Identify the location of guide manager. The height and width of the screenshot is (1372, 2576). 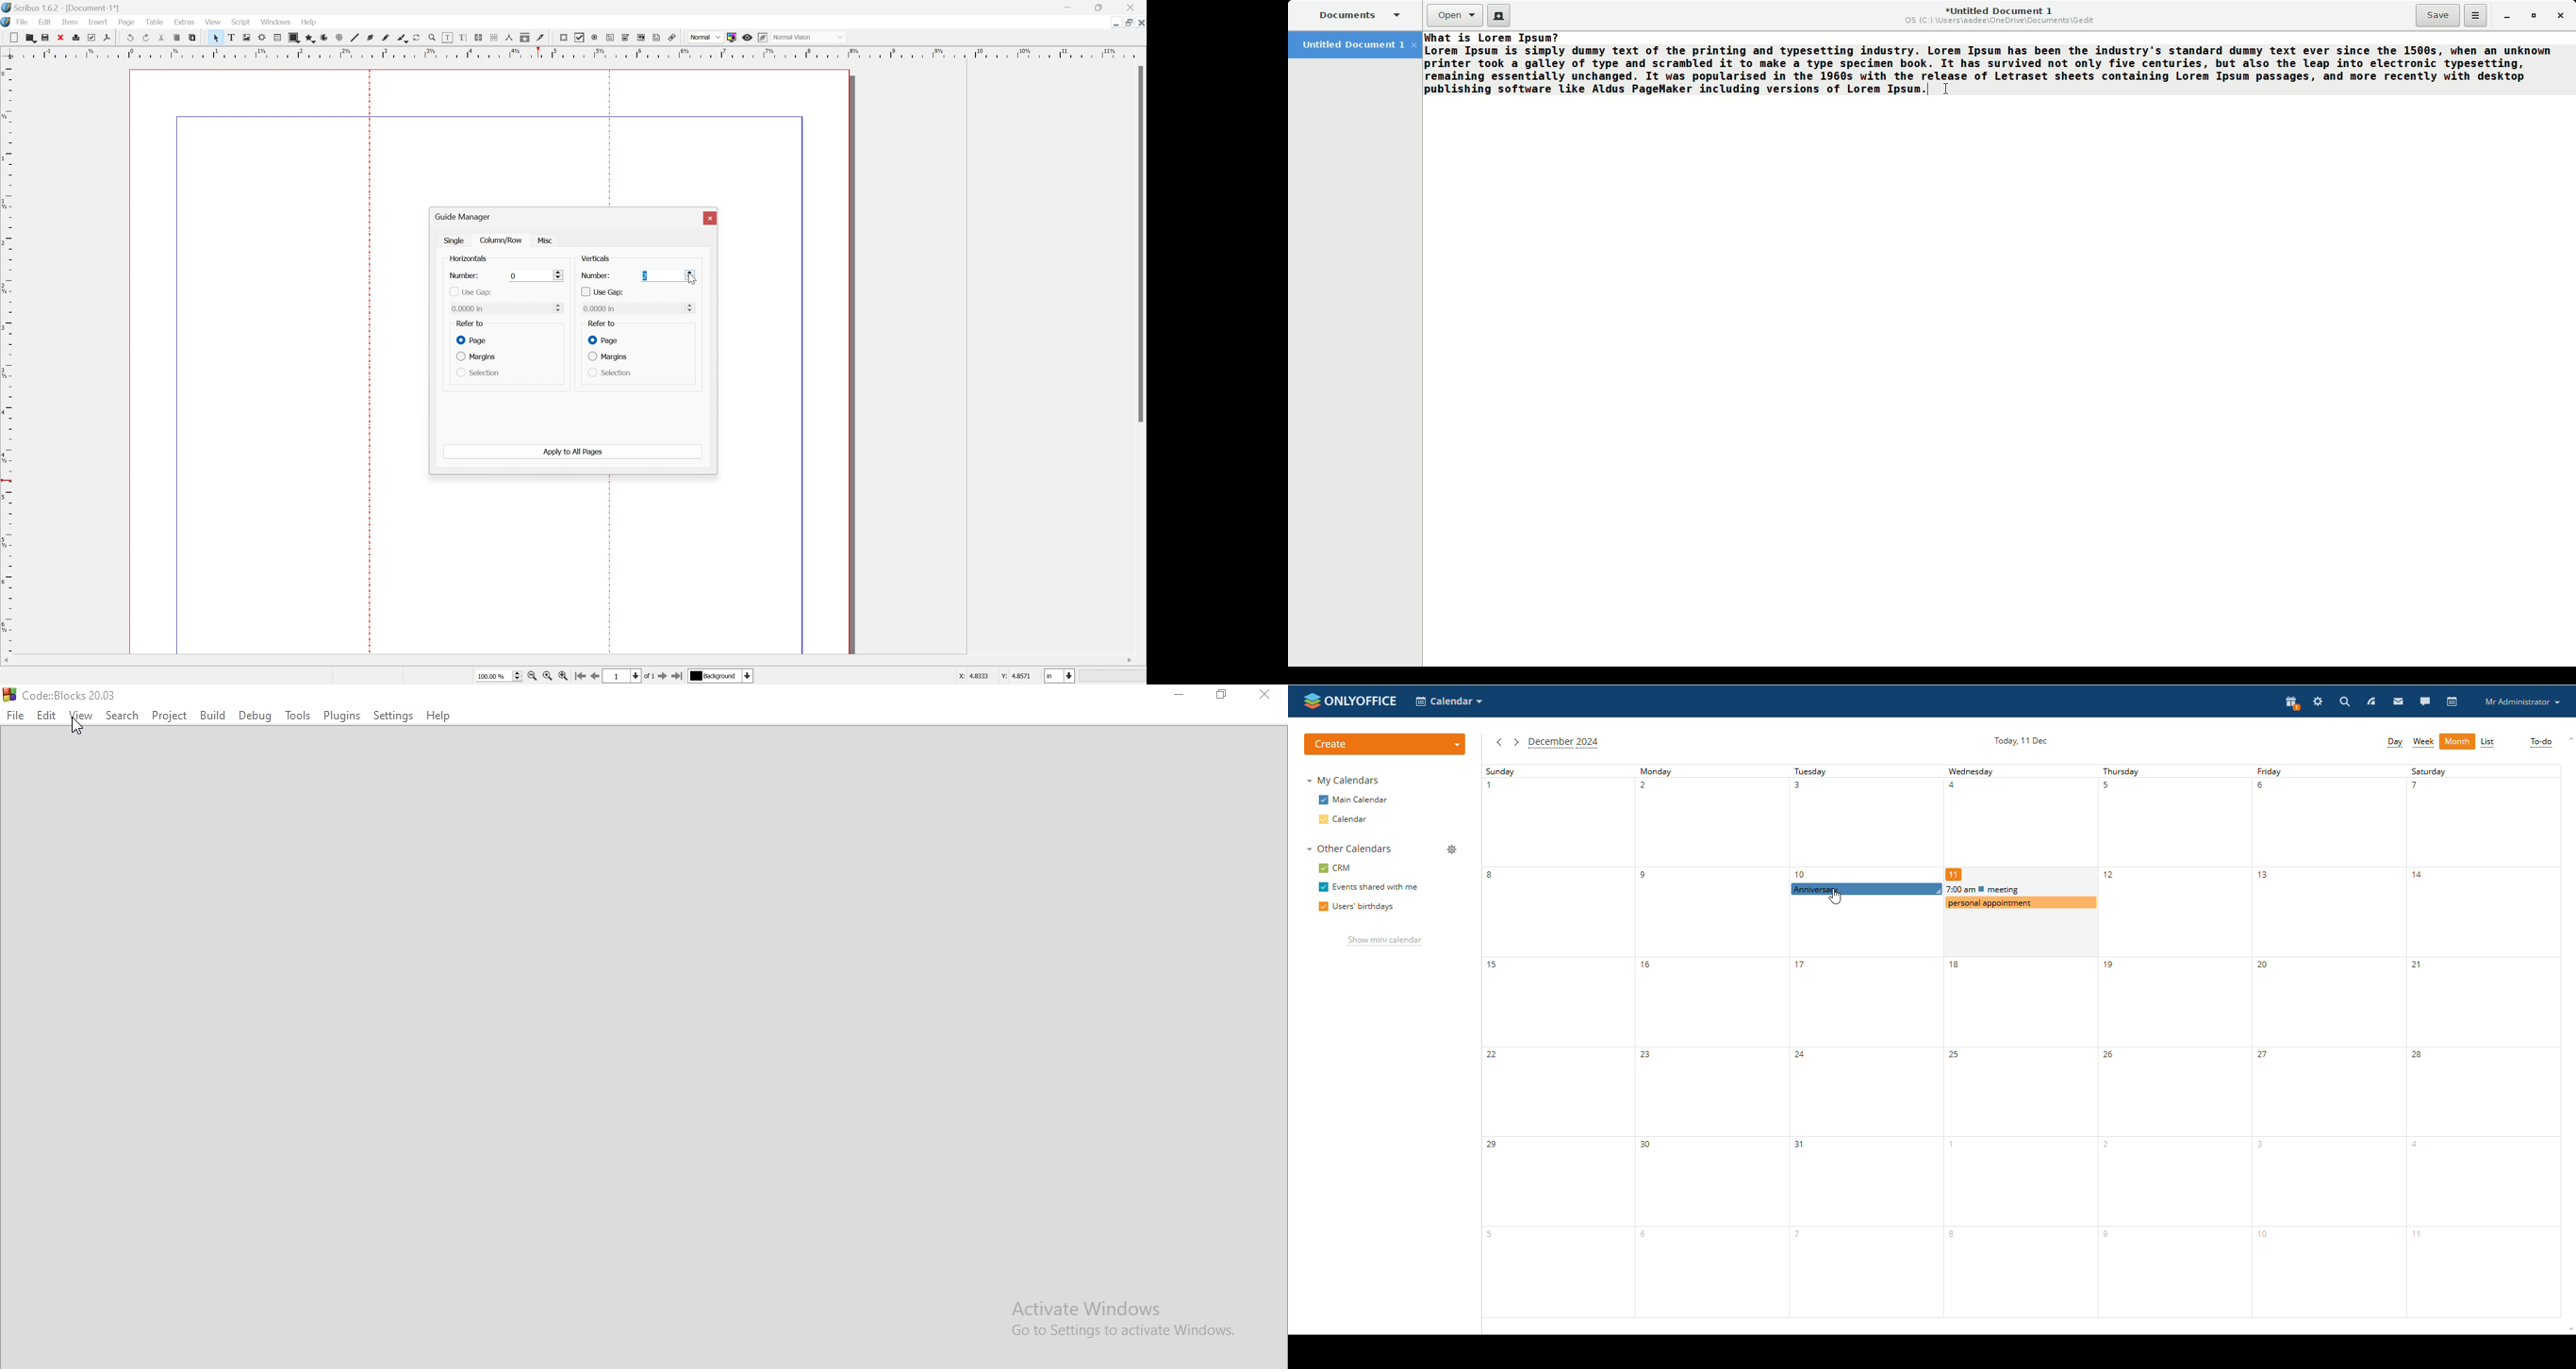
(464, 216).